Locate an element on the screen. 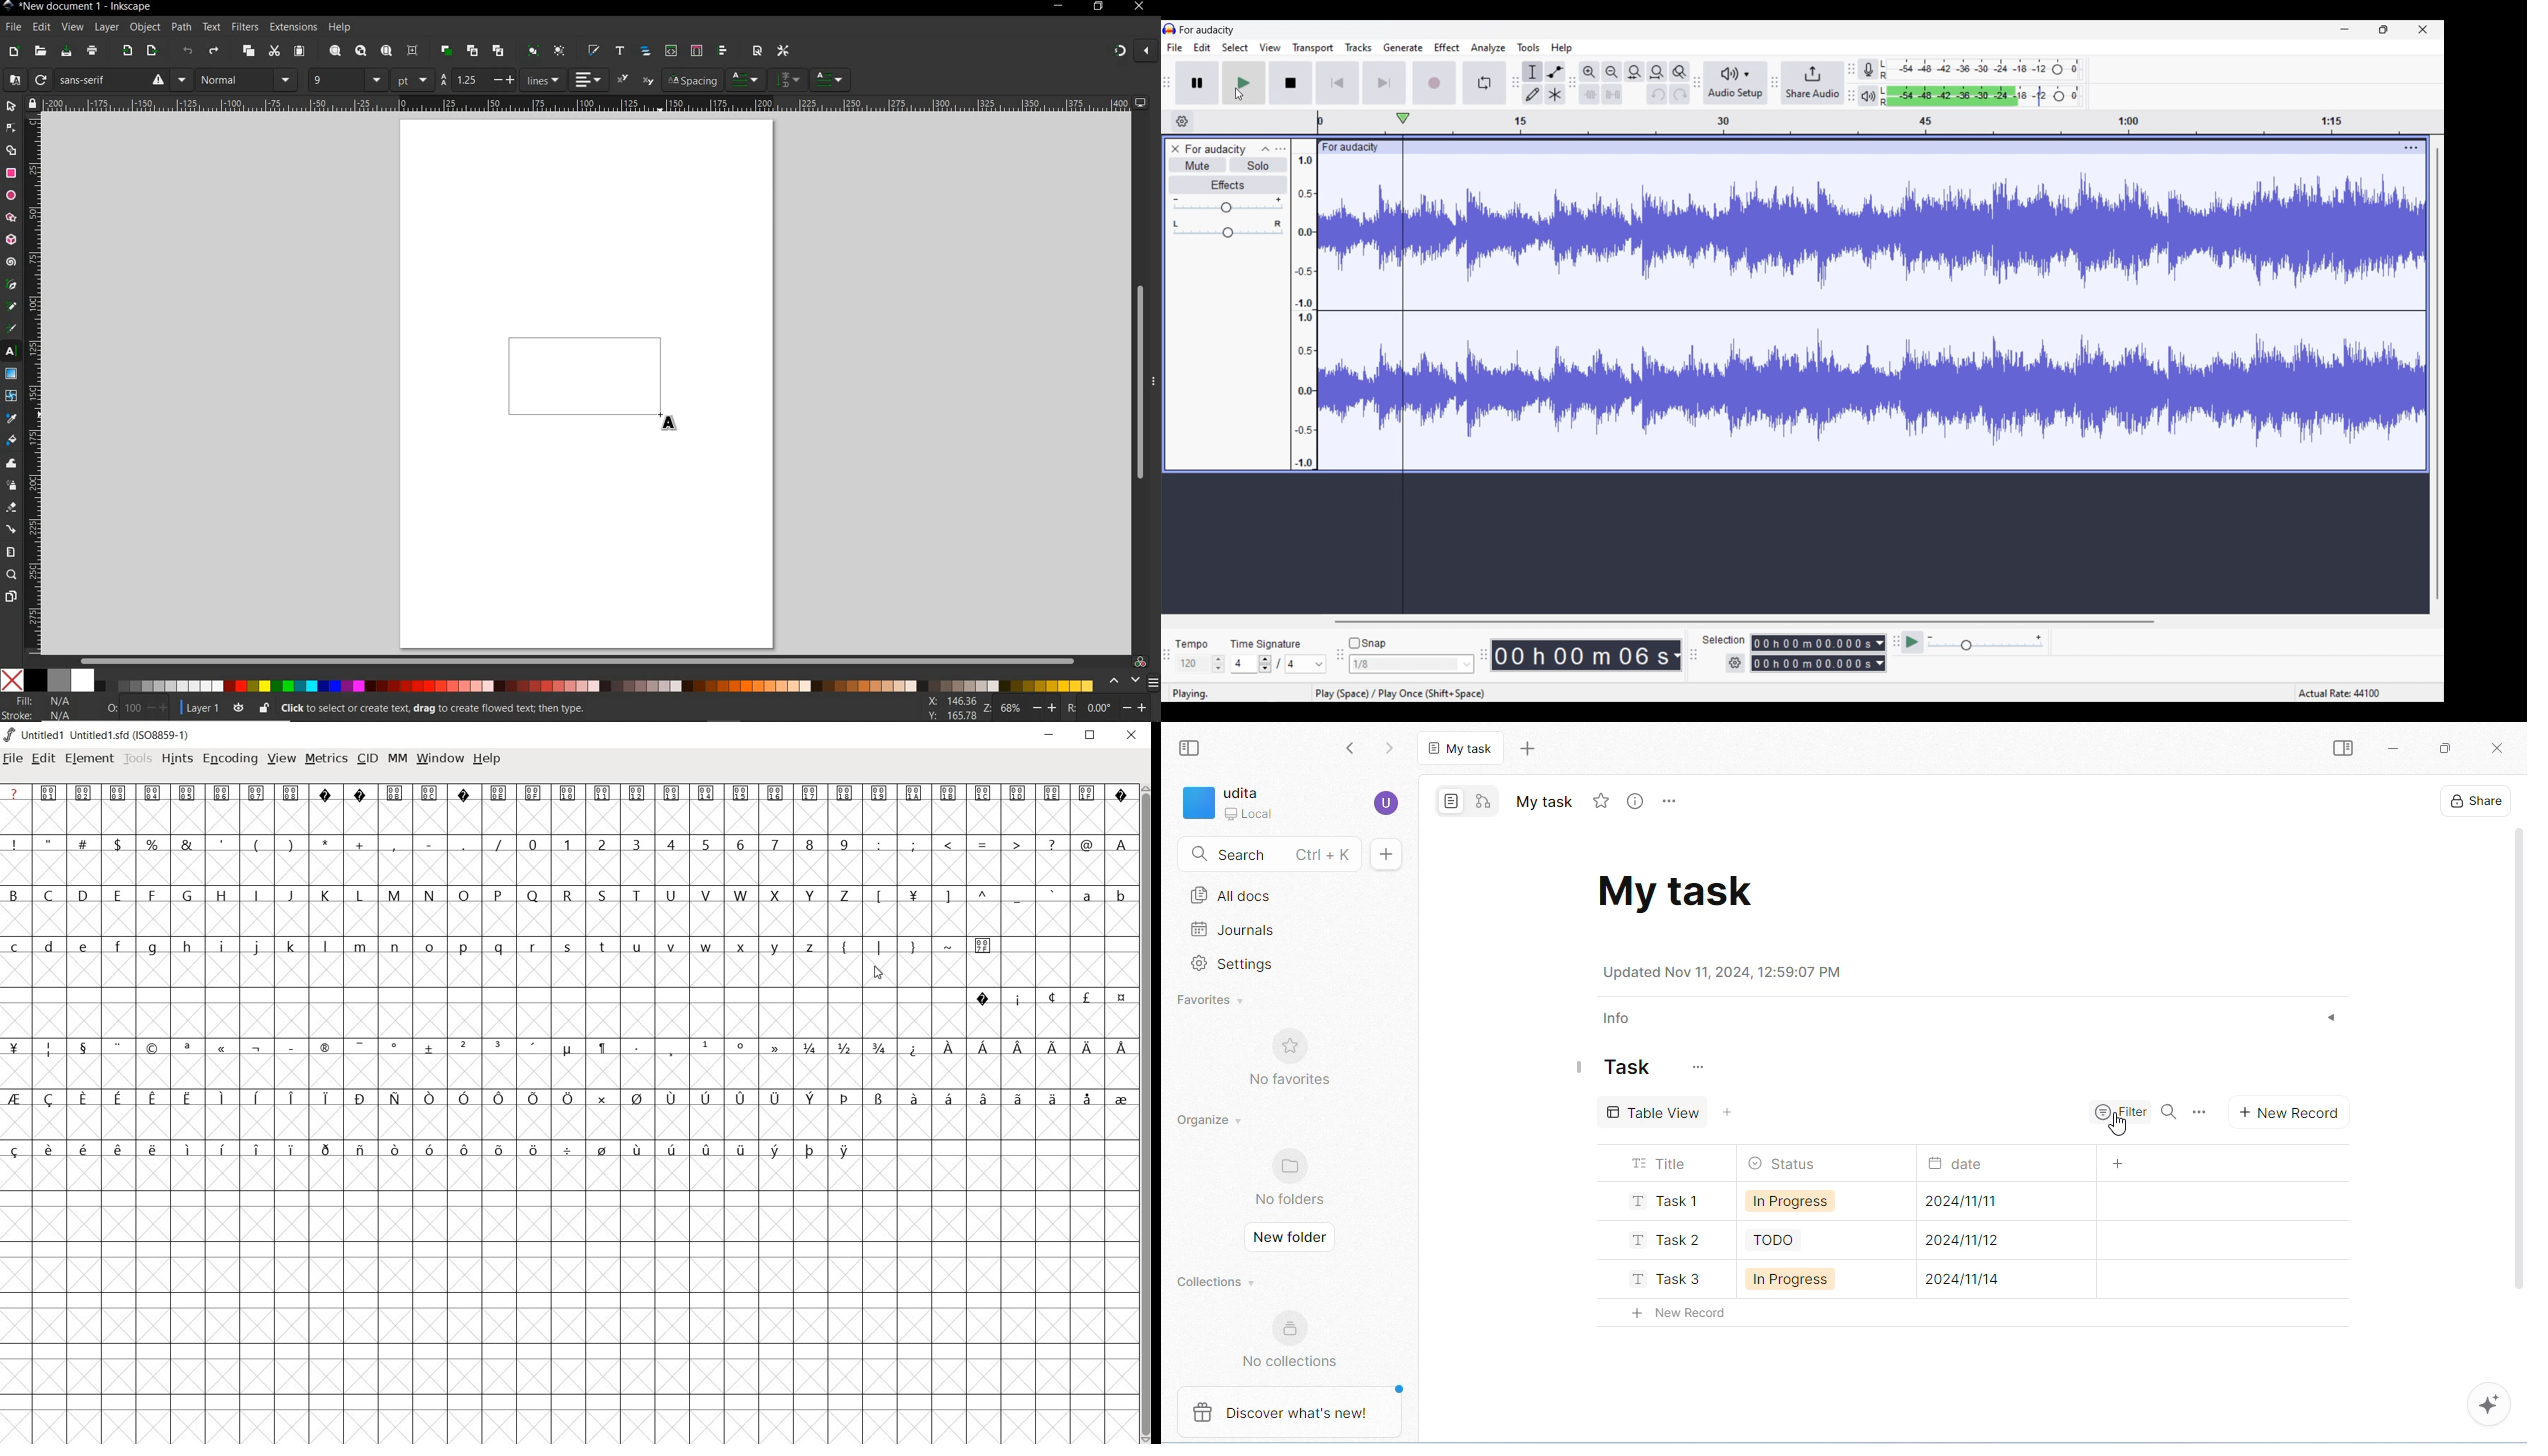 This screenshot has height=1456, width=2548. close options is located at coordinates (1147, 52).